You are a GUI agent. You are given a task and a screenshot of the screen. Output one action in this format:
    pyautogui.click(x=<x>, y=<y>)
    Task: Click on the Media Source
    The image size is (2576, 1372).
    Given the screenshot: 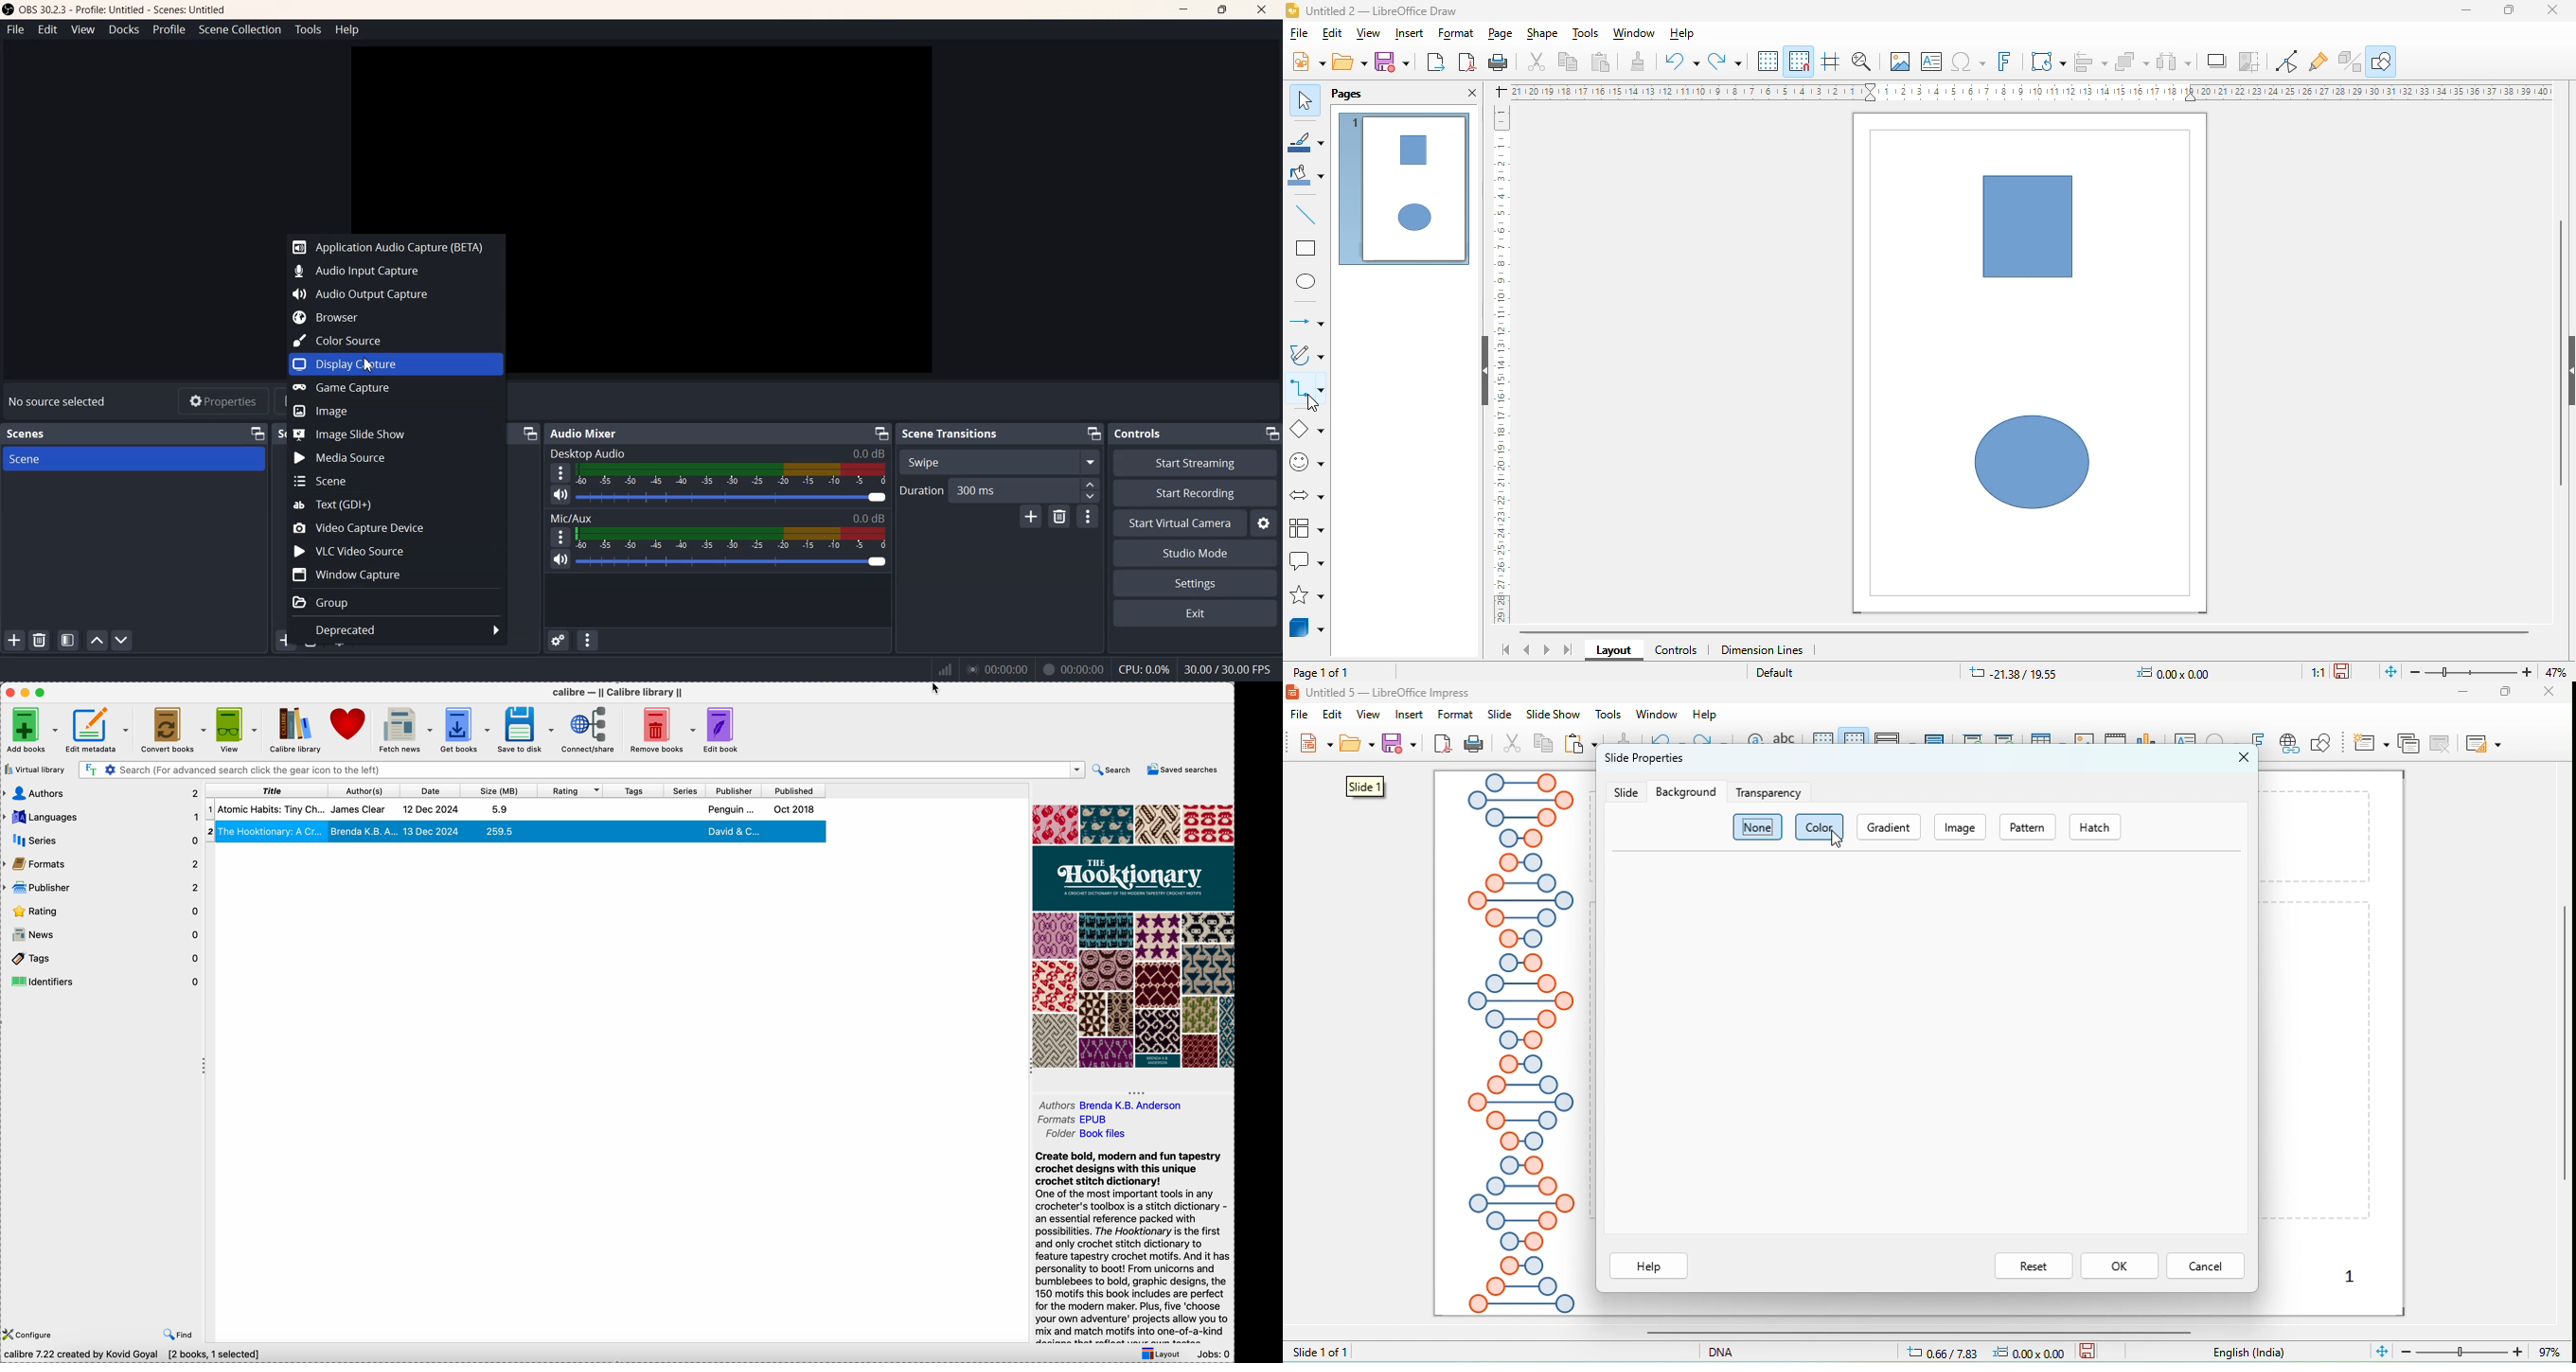 What is the action you would take?
    pyautogui.click(x=395, y=457)
    